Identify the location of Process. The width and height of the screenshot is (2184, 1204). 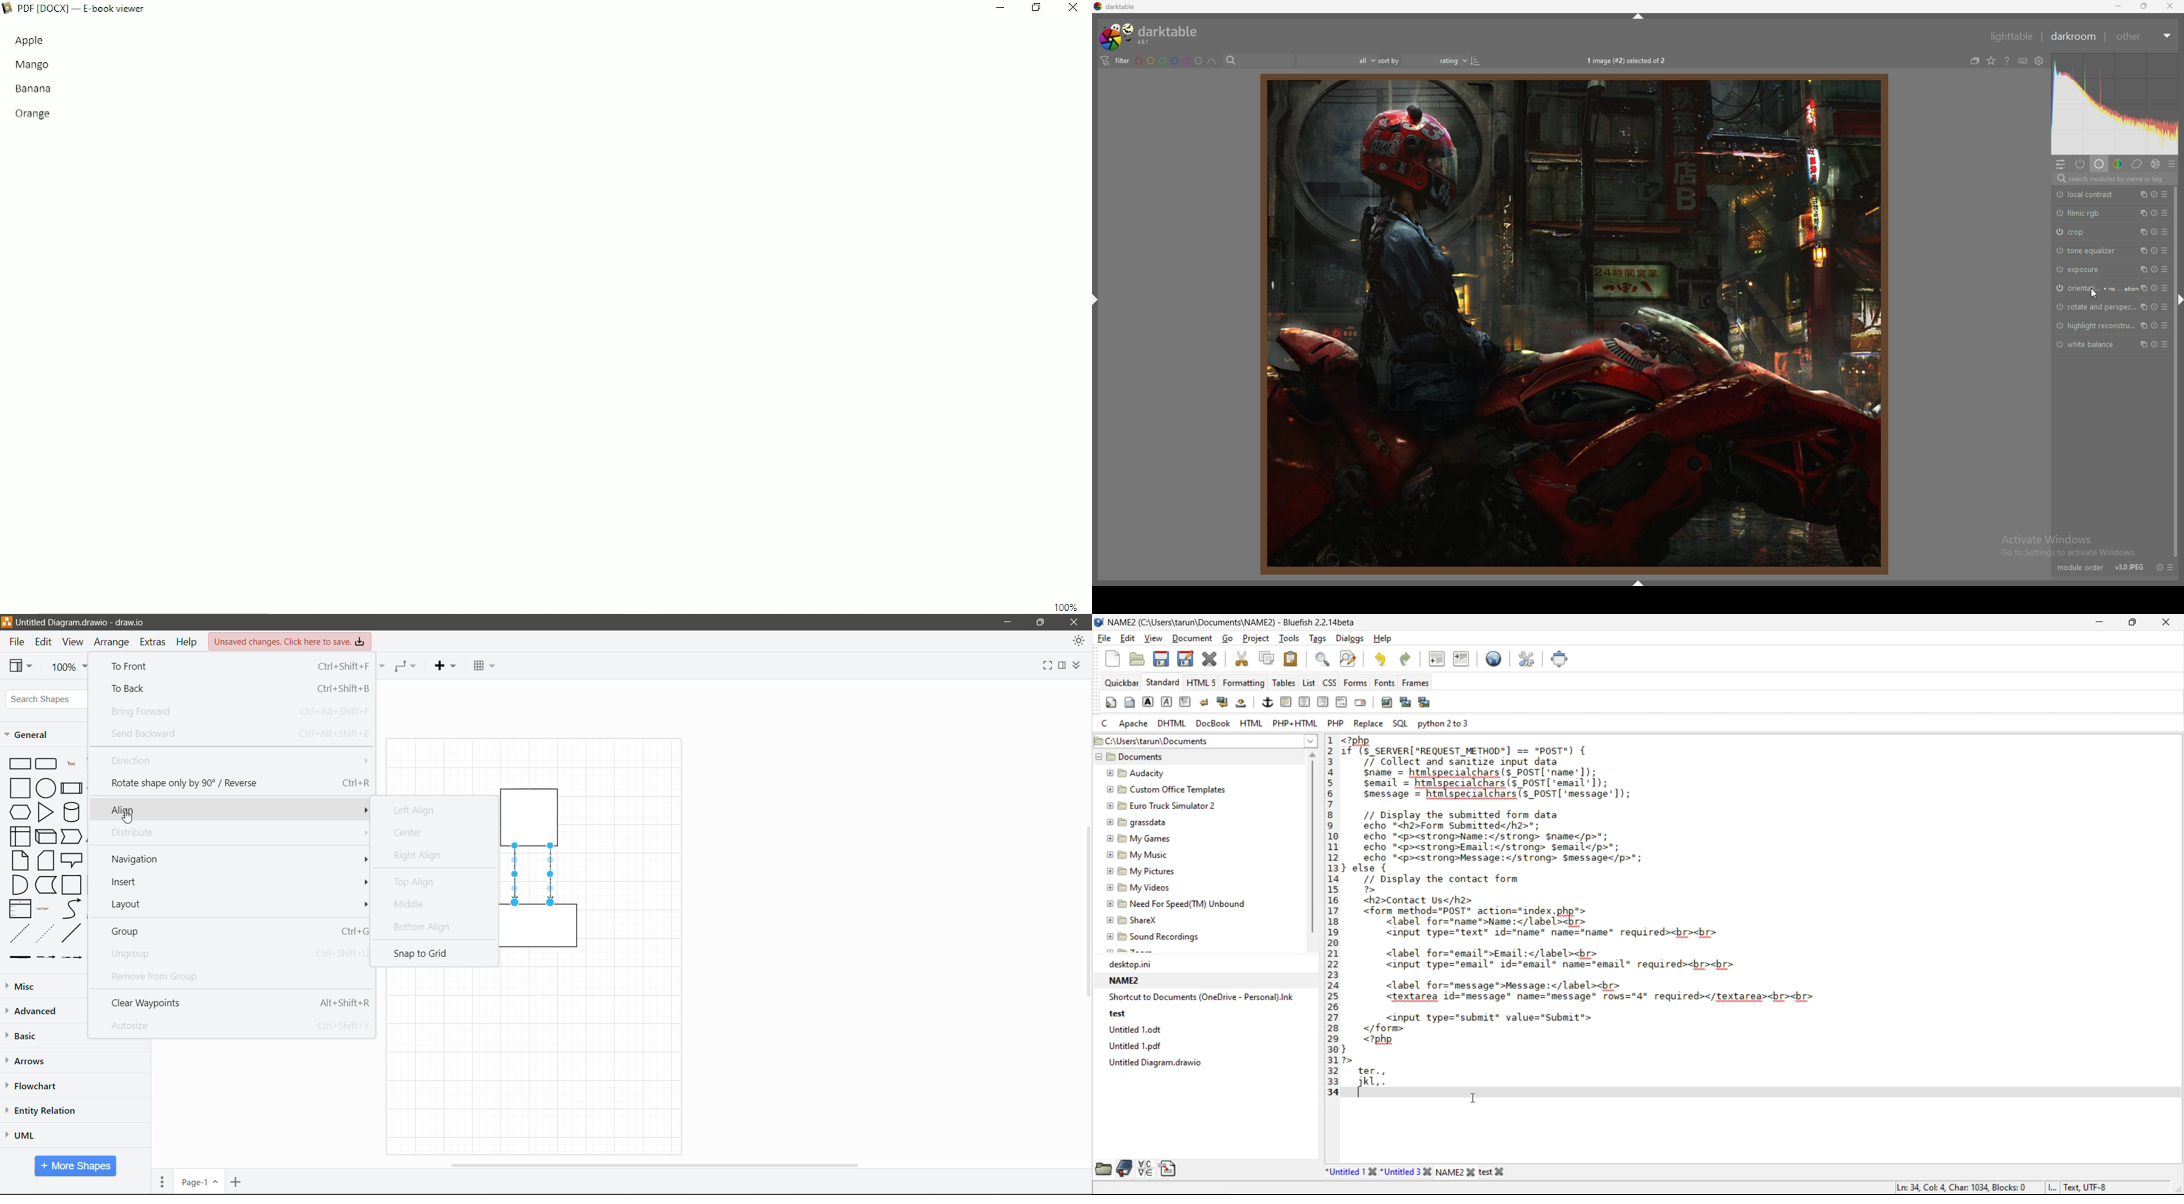
(71, 787).